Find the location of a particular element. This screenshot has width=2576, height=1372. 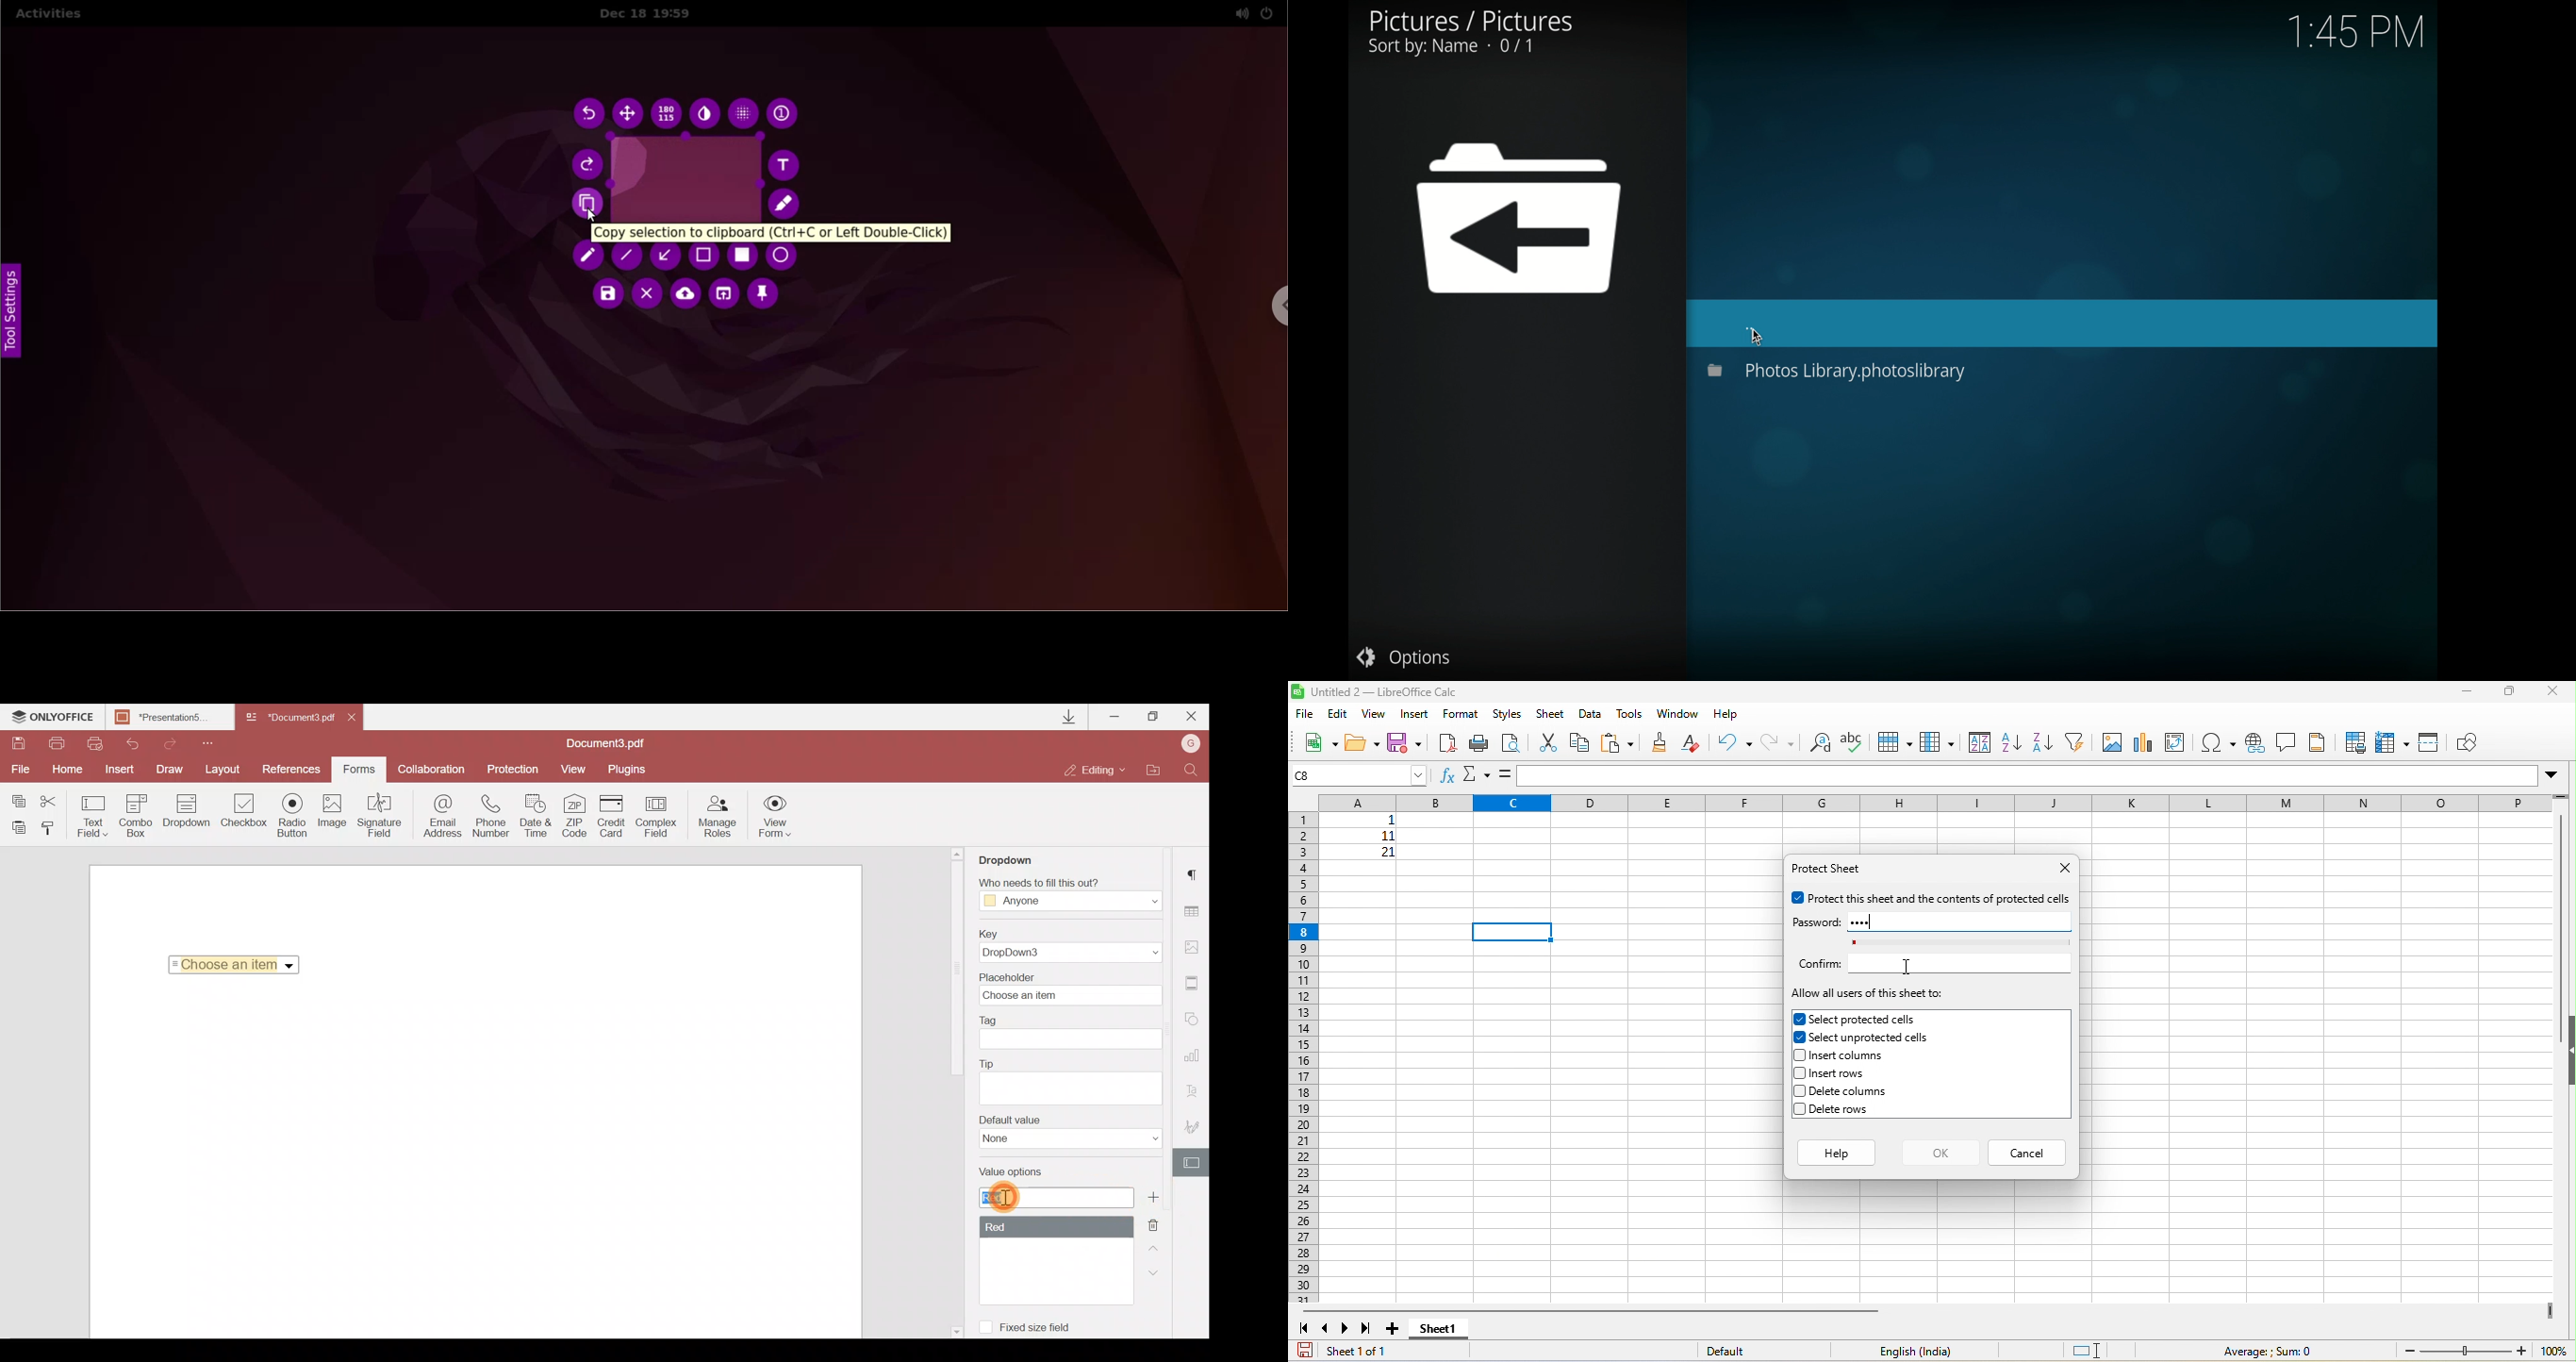

cursor movement is located at coordinates (1907, 966).